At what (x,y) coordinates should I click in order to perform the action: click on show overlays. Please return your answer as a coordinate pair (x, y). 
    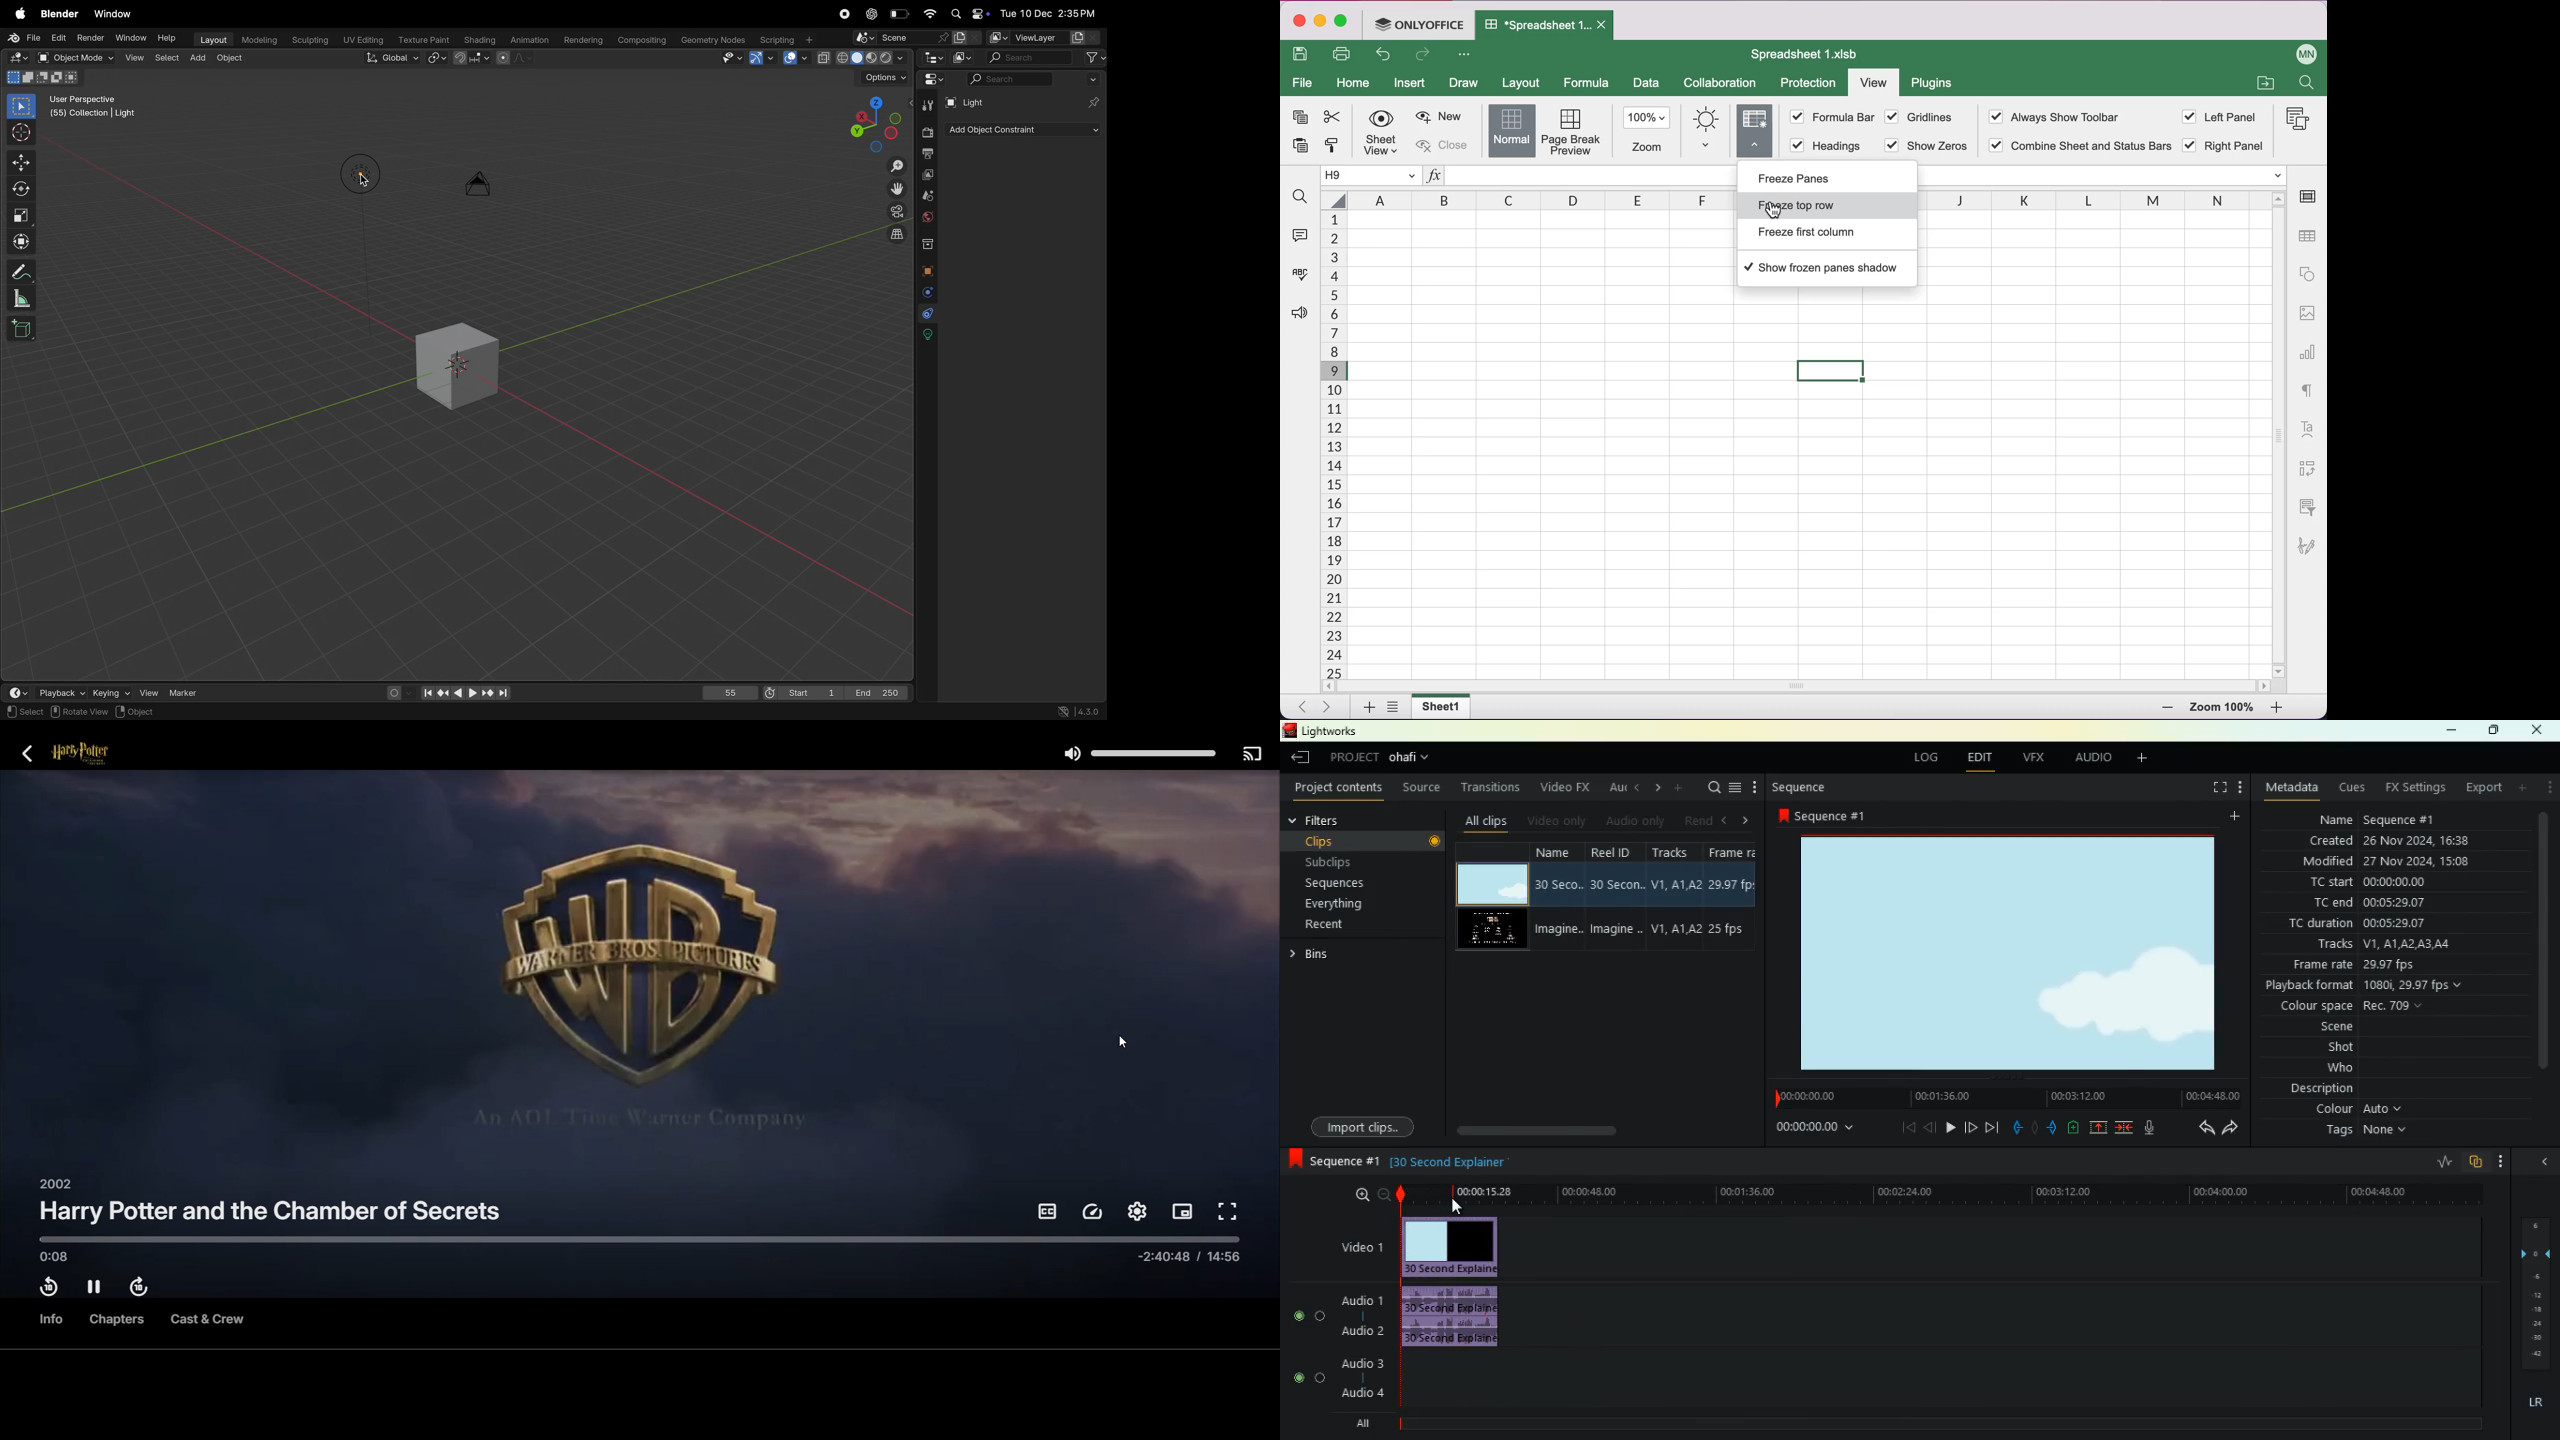
    Looking at the image, I should click on (795, 58).